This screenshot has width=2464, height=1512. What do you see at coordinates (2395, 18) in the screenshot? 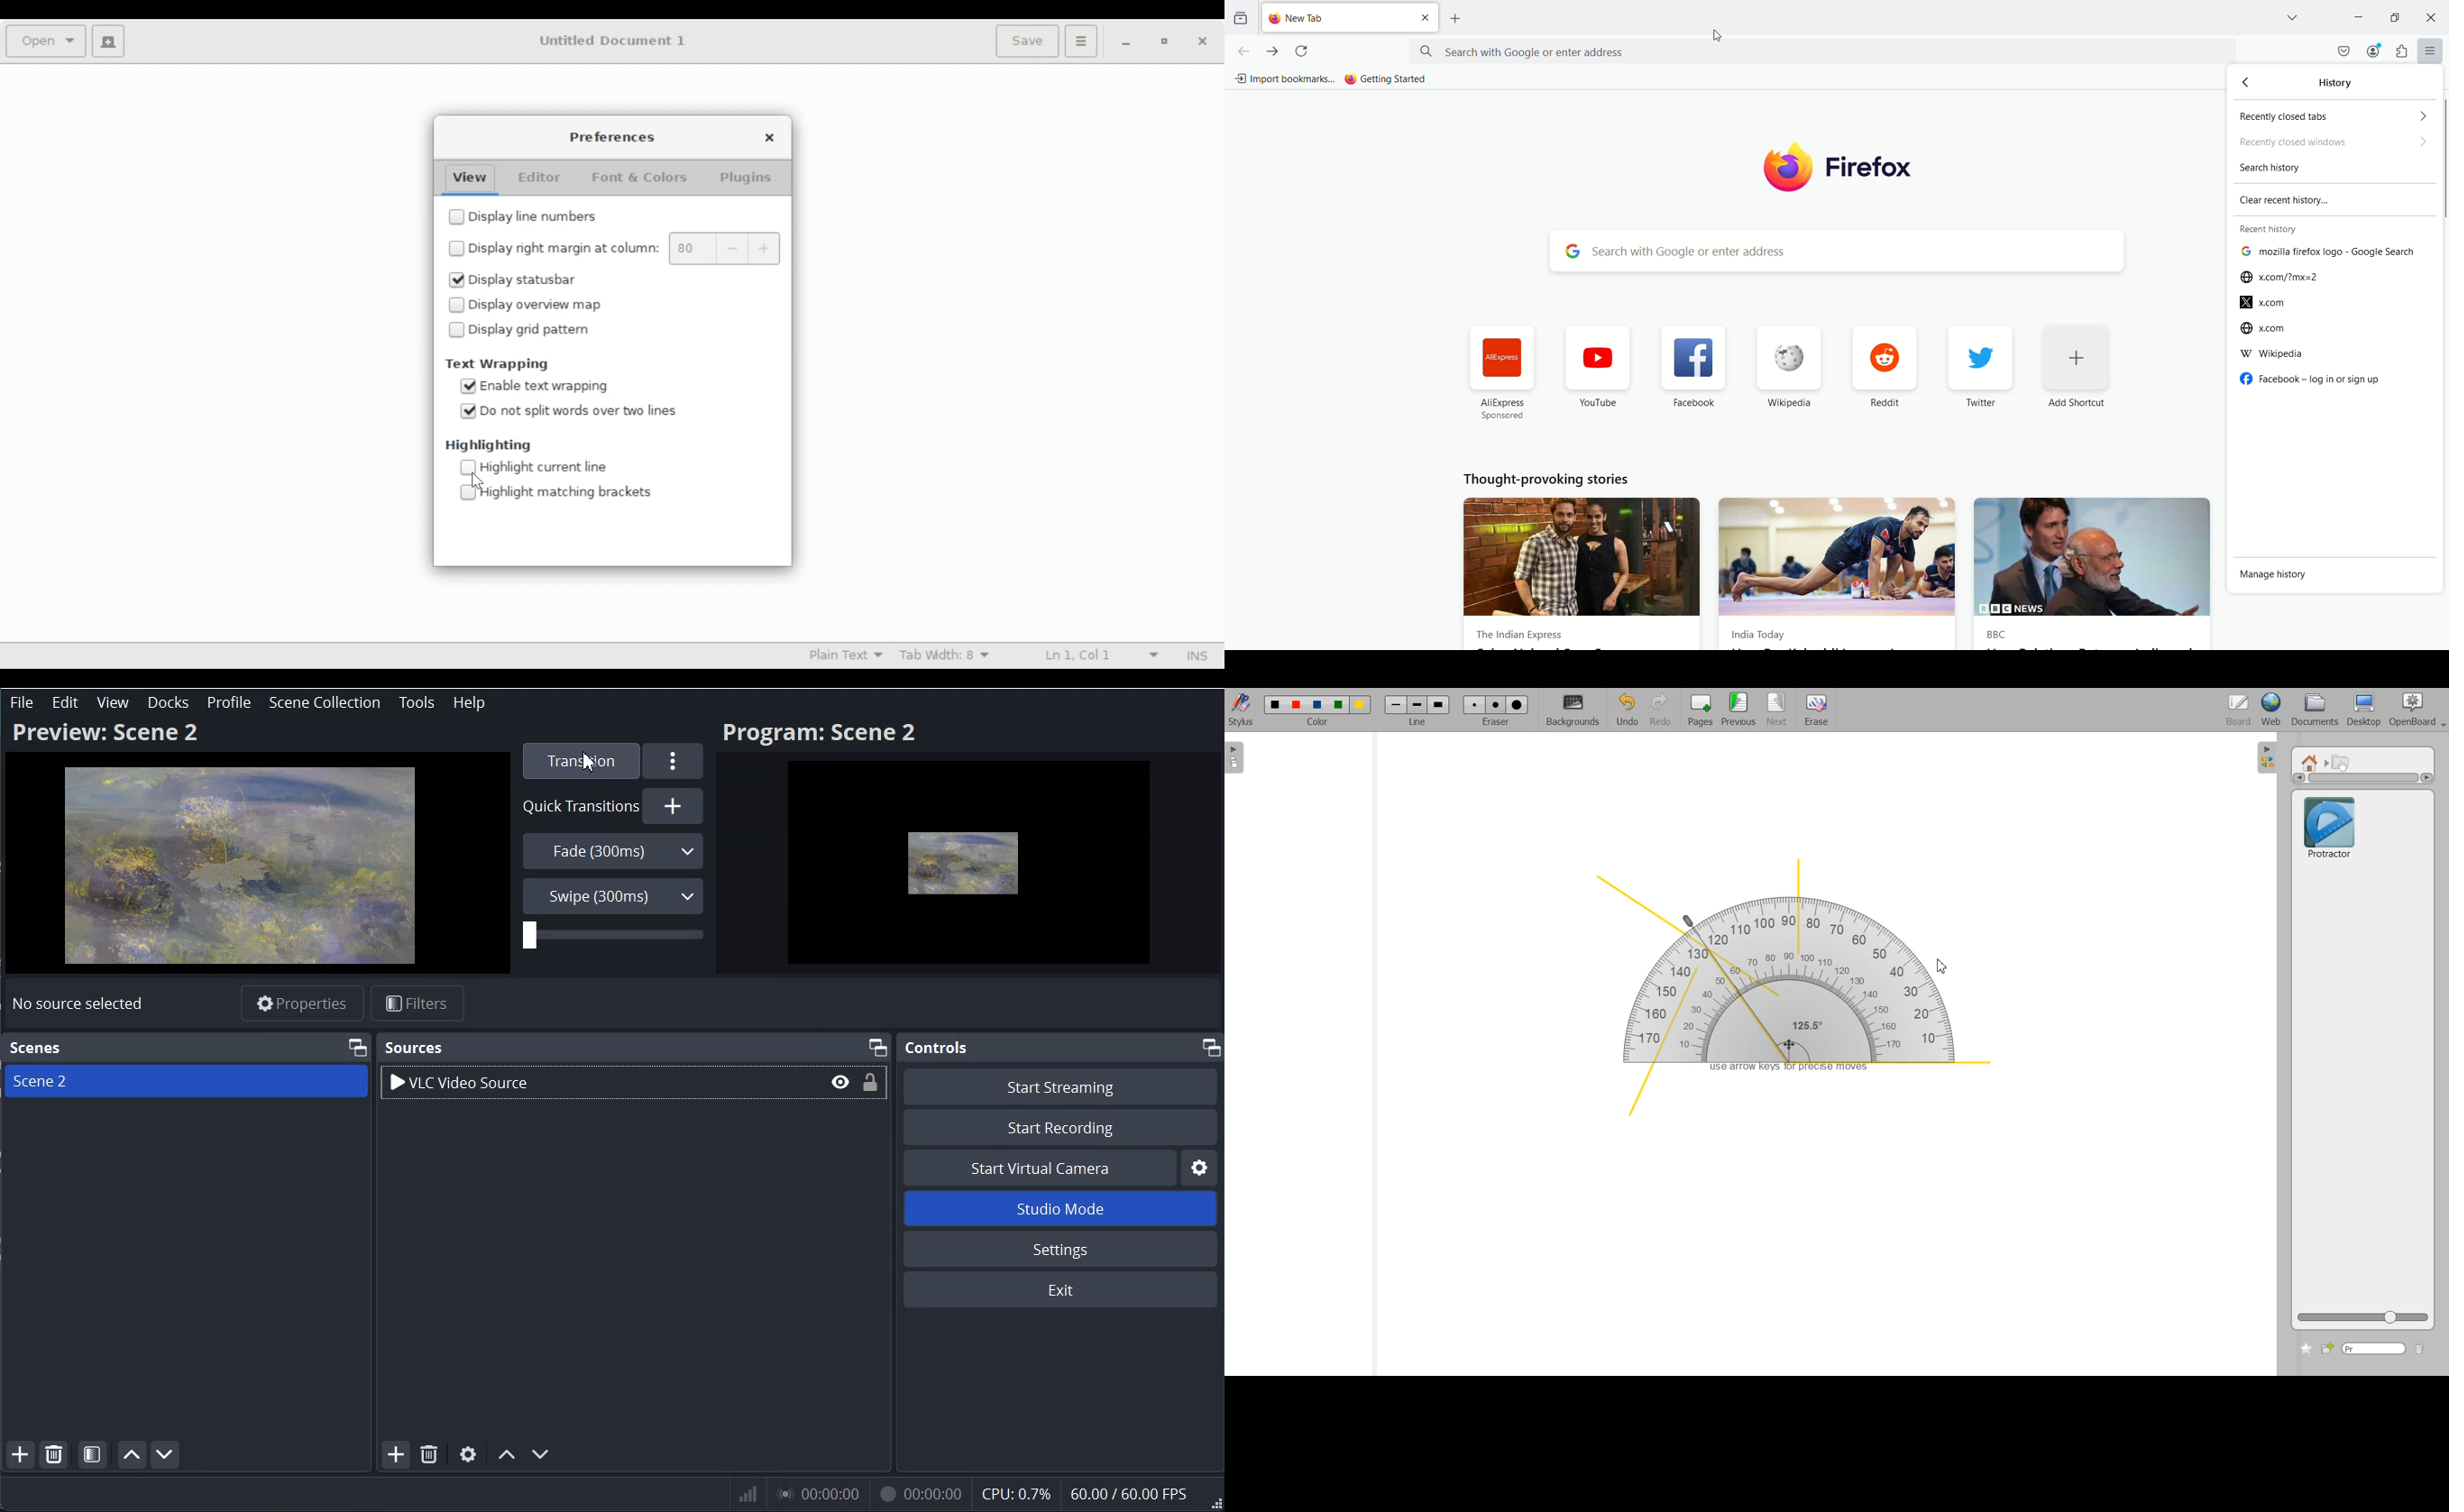
I see `maximize` at bounding box center [2395, 18].